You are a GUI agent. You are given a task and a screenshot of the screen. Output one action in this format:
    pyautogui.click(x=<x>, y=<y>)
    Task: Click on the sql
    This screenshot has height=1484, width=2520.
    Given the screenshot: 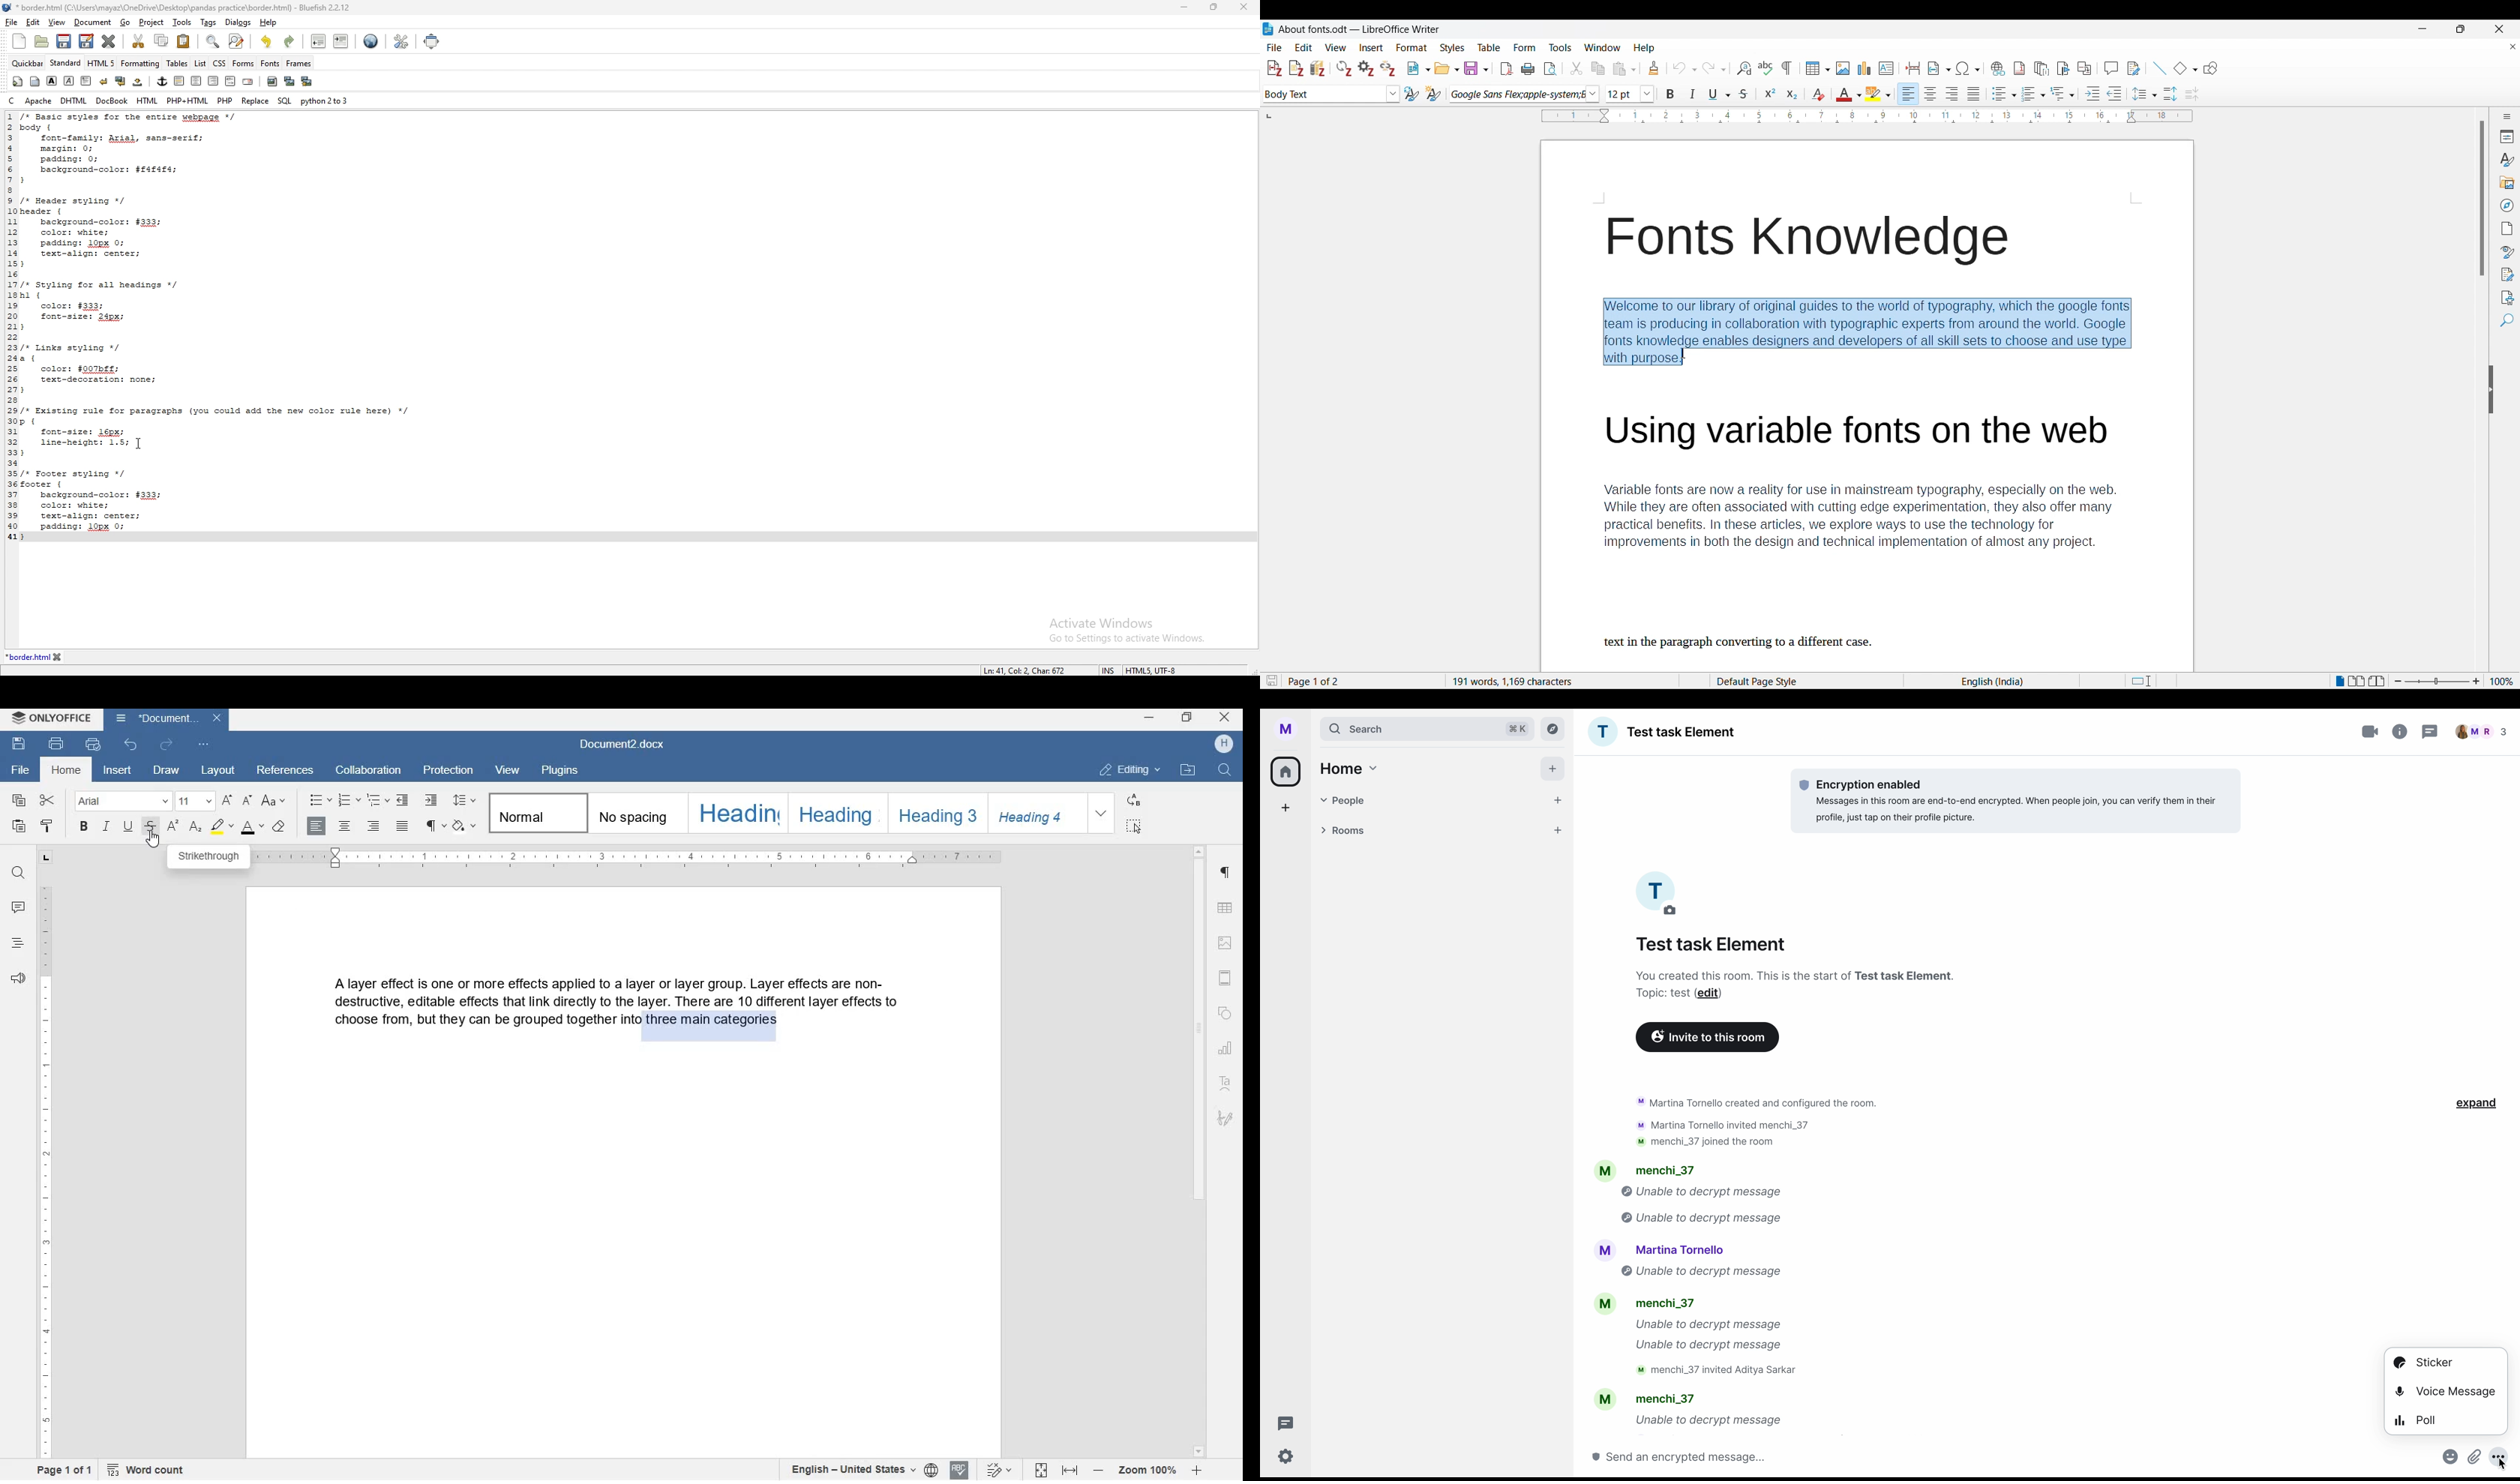 What is the action you would take?
    pyautogui.click(x=285, y=100)
    